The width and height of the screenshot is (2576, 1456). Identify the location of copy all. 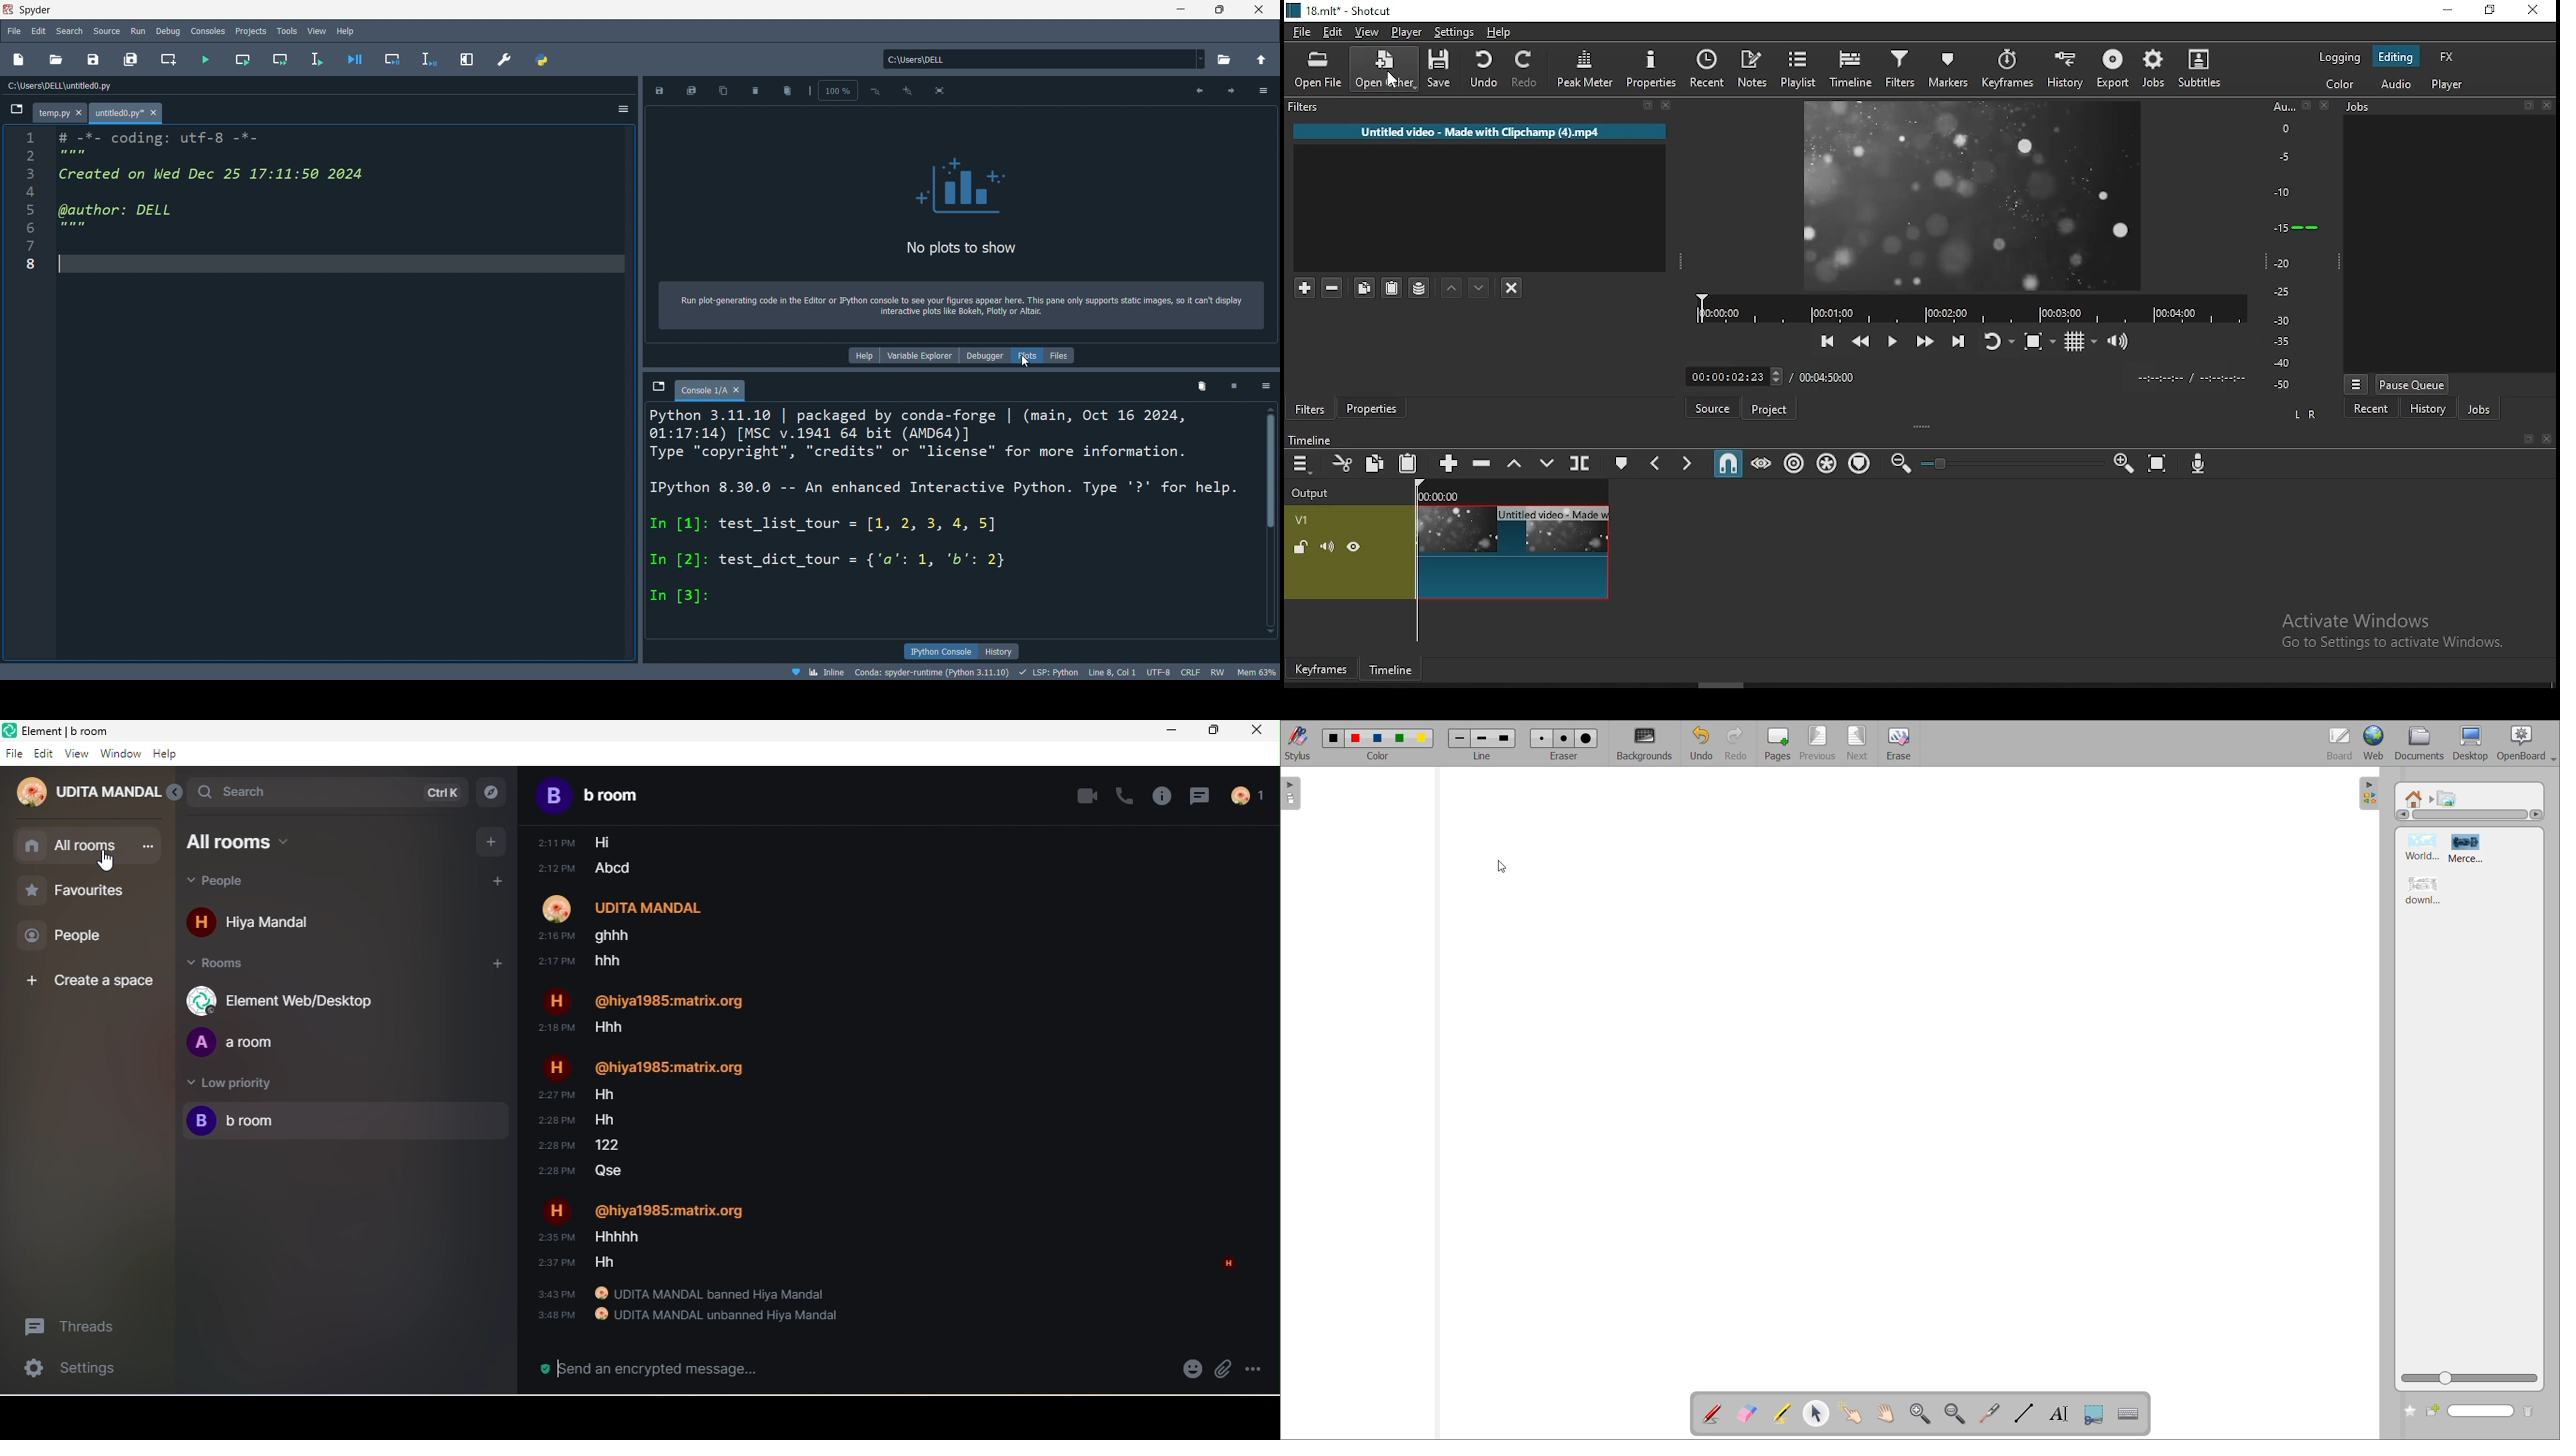
(722, 91).